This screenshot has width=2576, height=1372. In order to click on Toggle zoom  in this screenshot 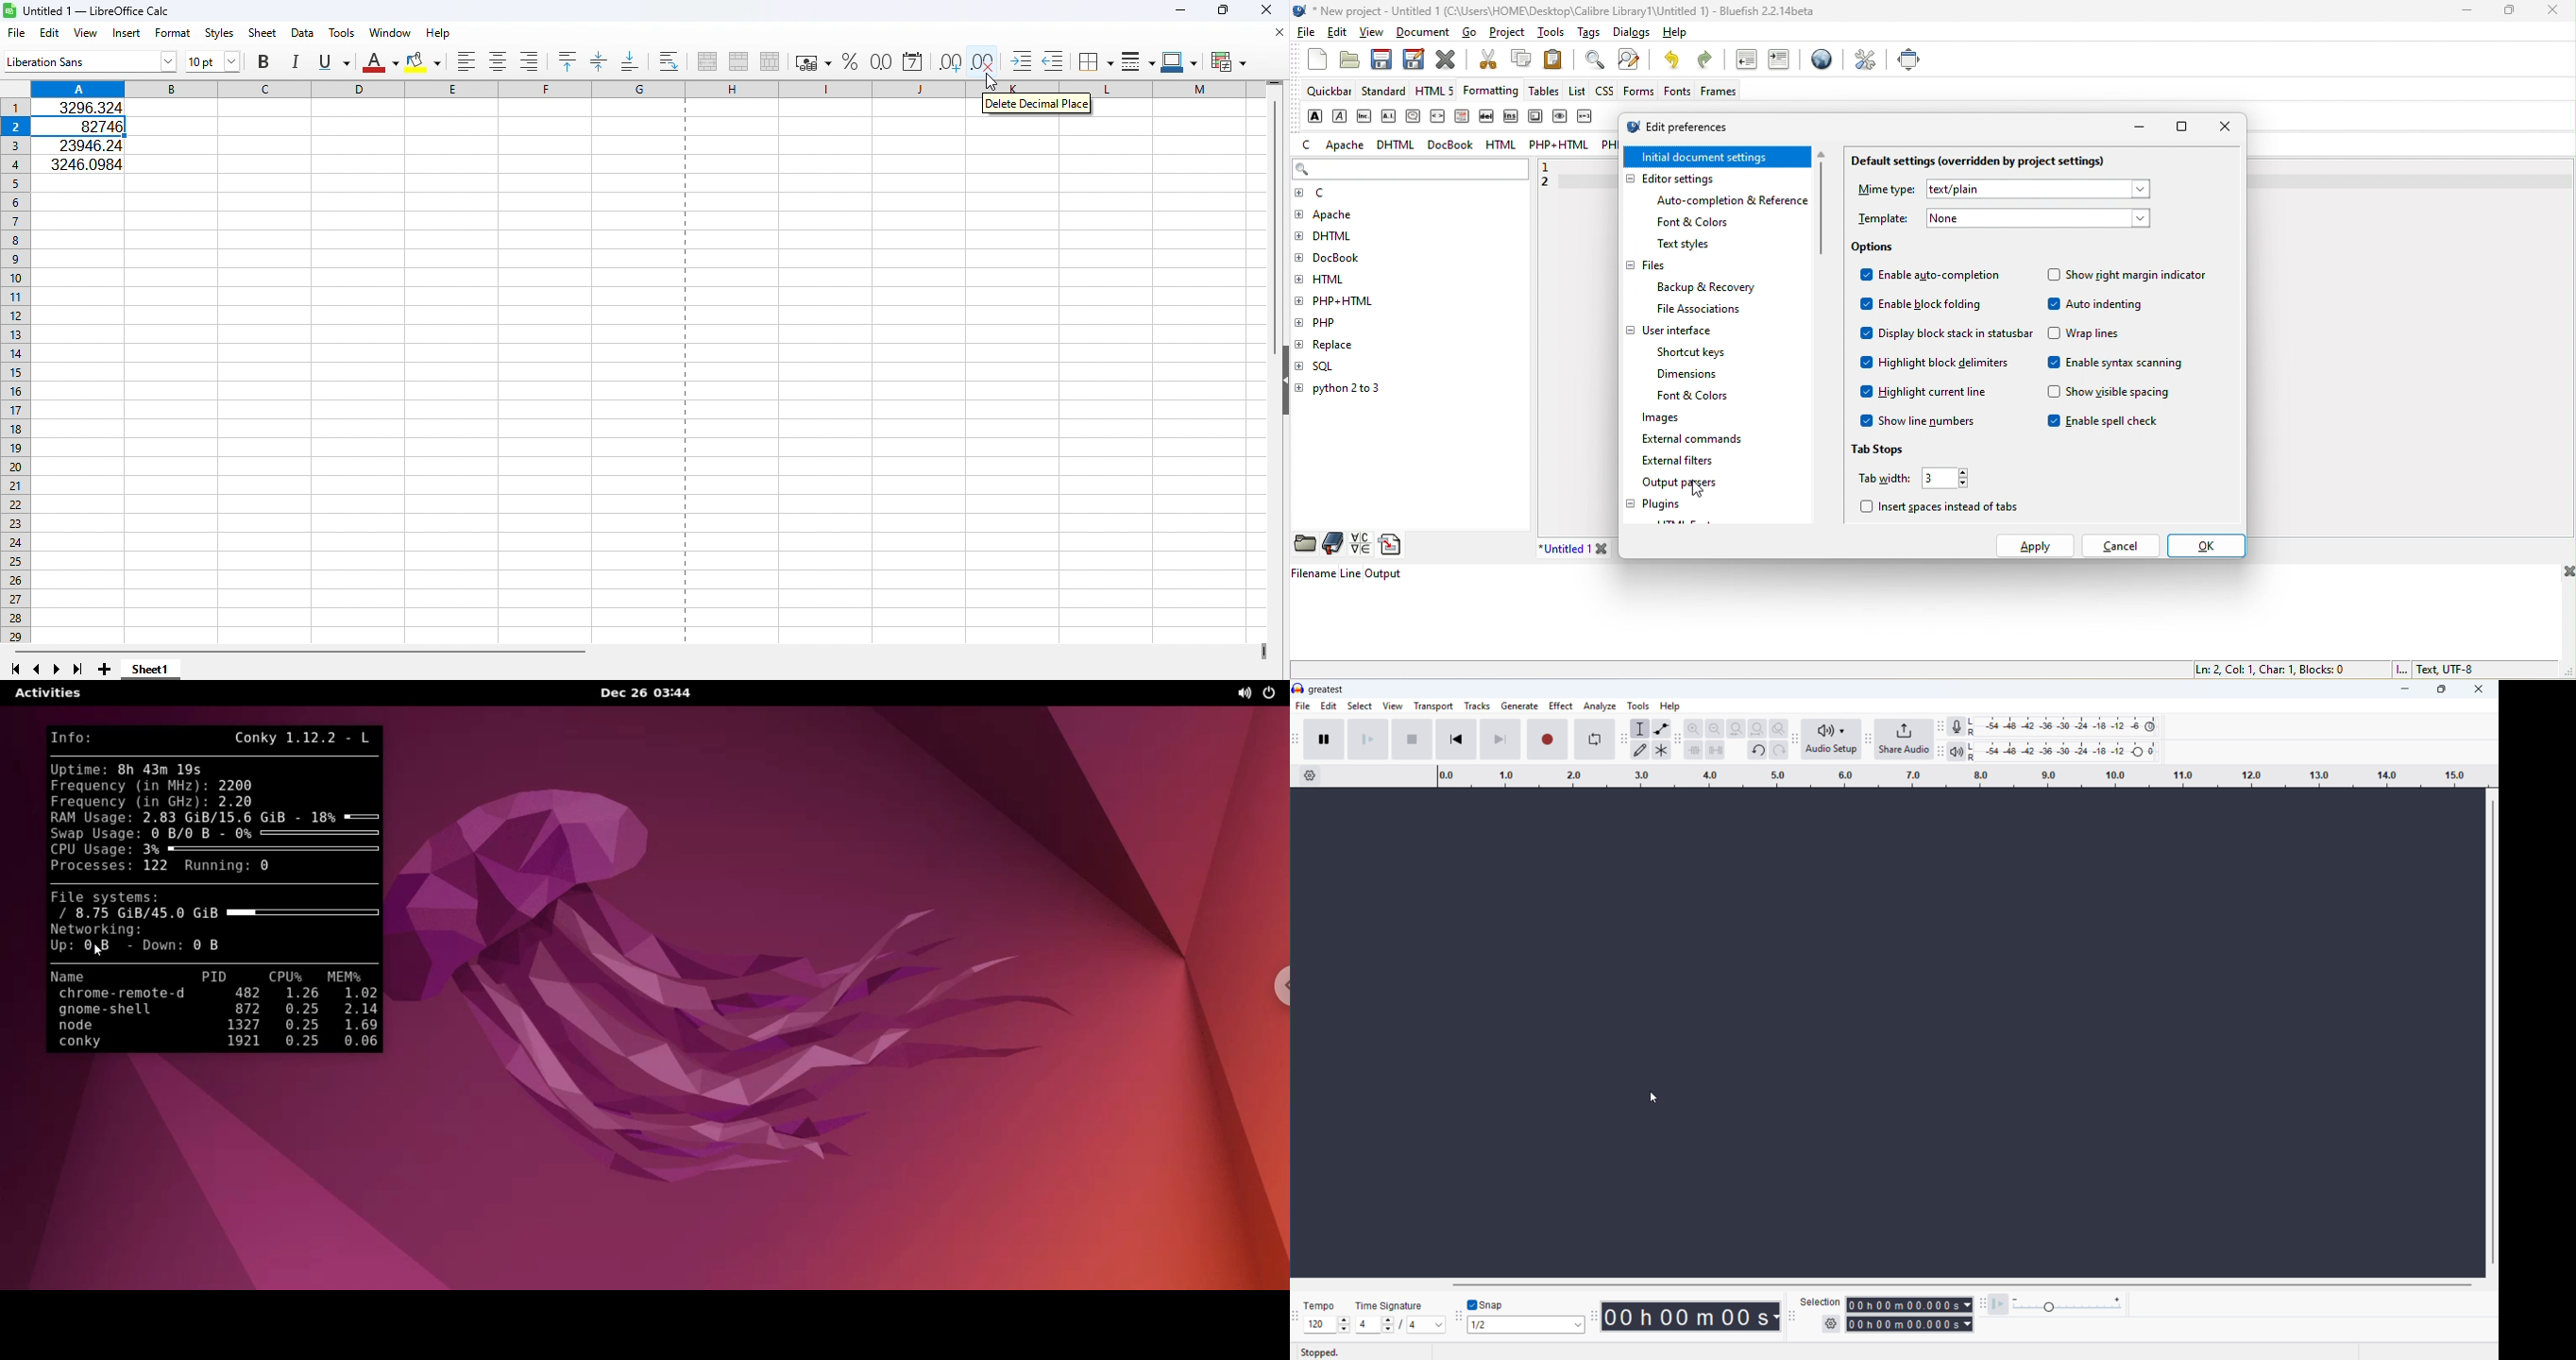, I will do `click(1779, 728)`.